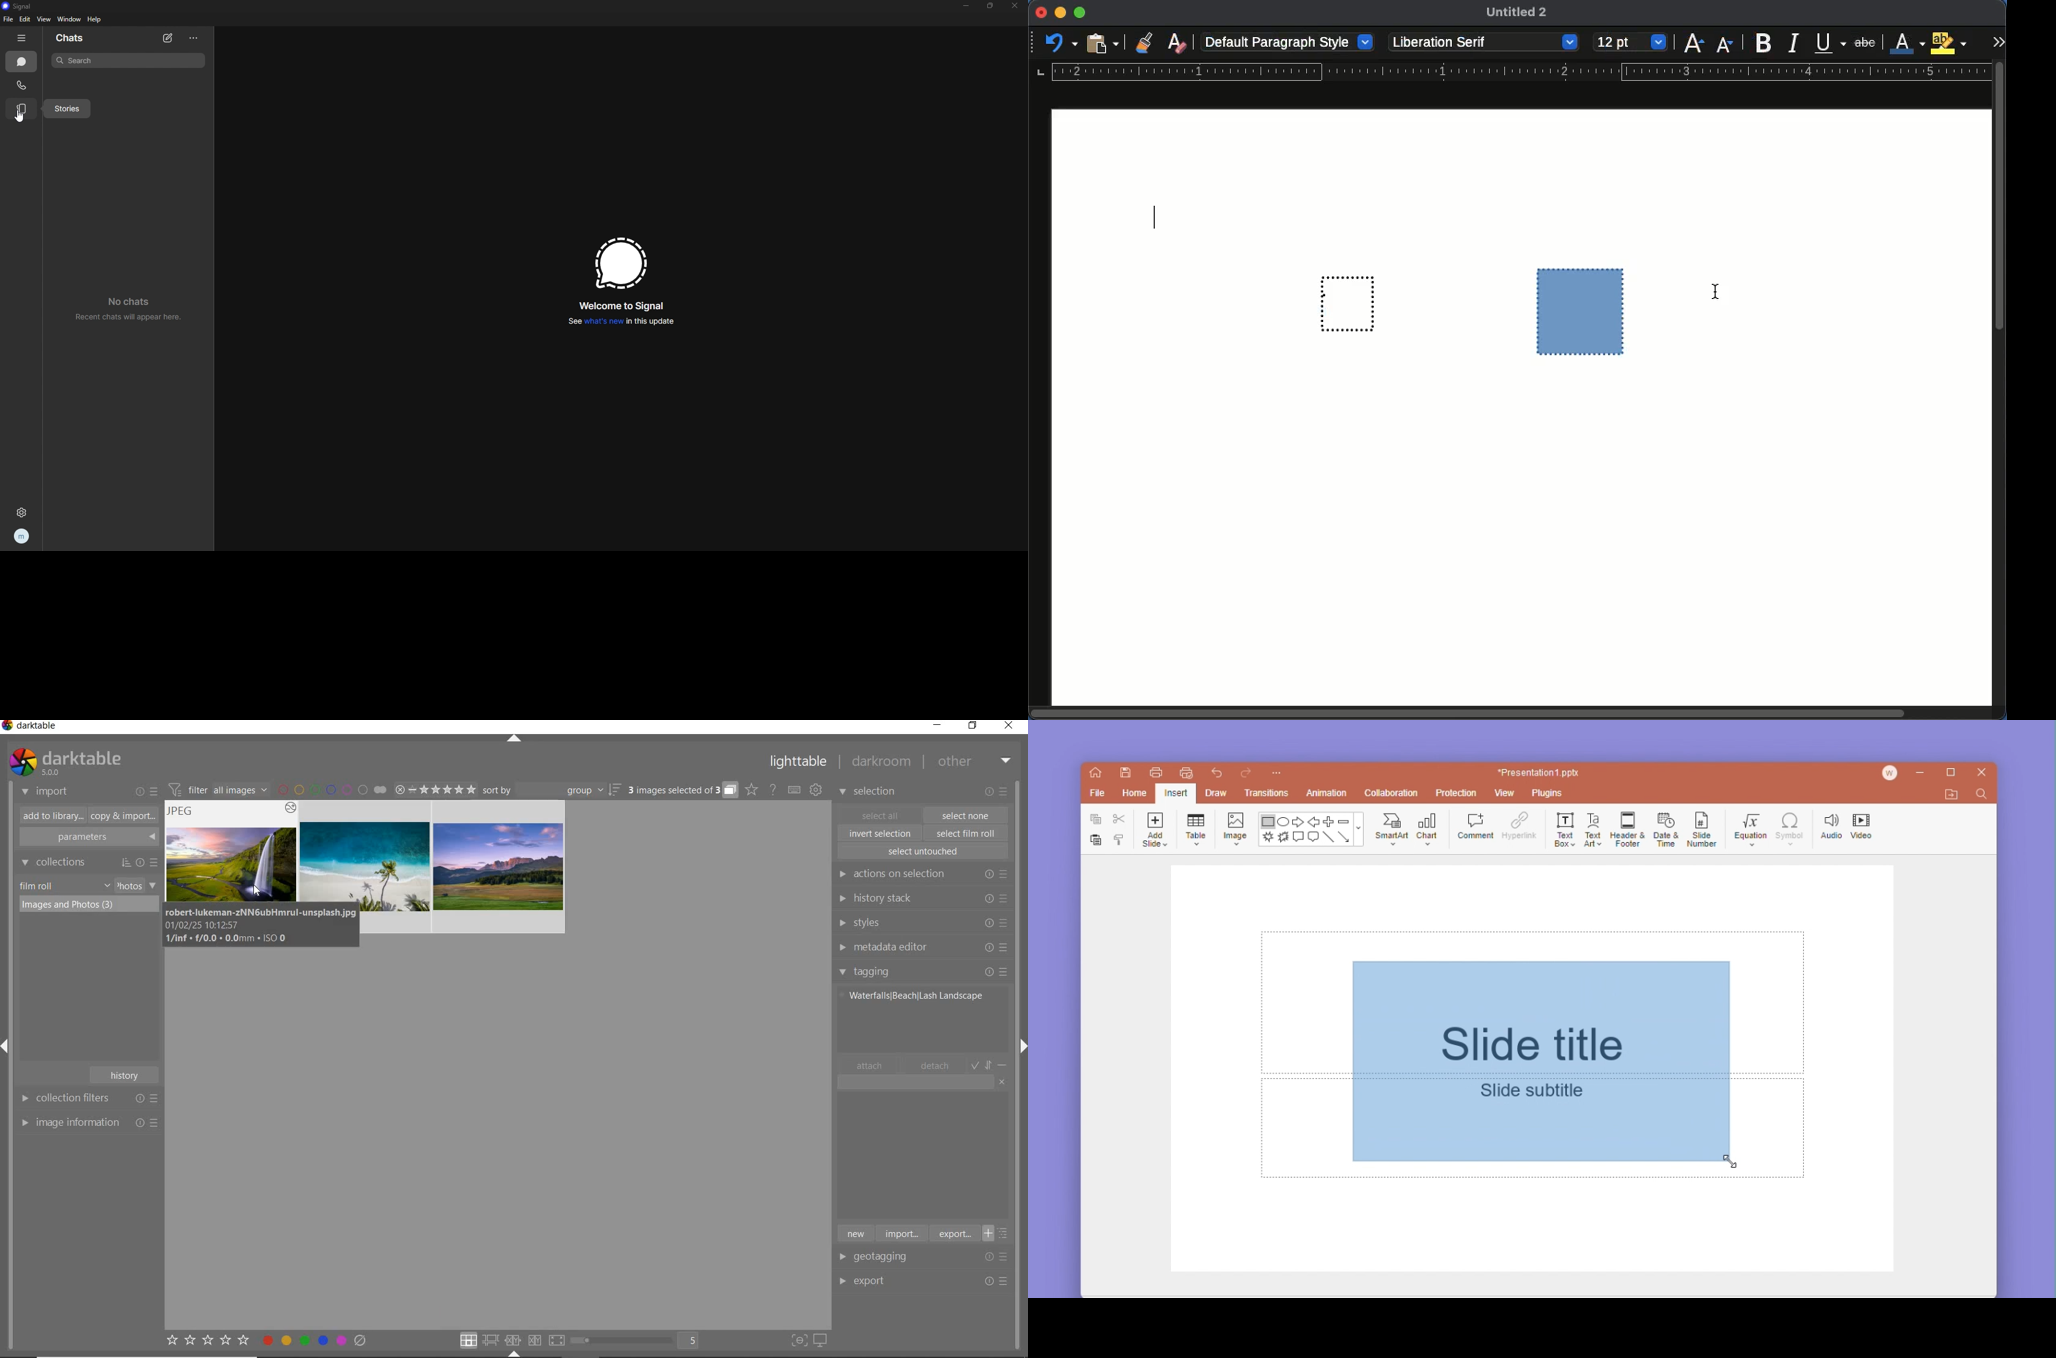 This screenshot has width=2072, height=1372. What do you see at coordinates (1278, 771) in the screenshot?
I see `customize quick access toolbar` at bounding box center [1278, 771].